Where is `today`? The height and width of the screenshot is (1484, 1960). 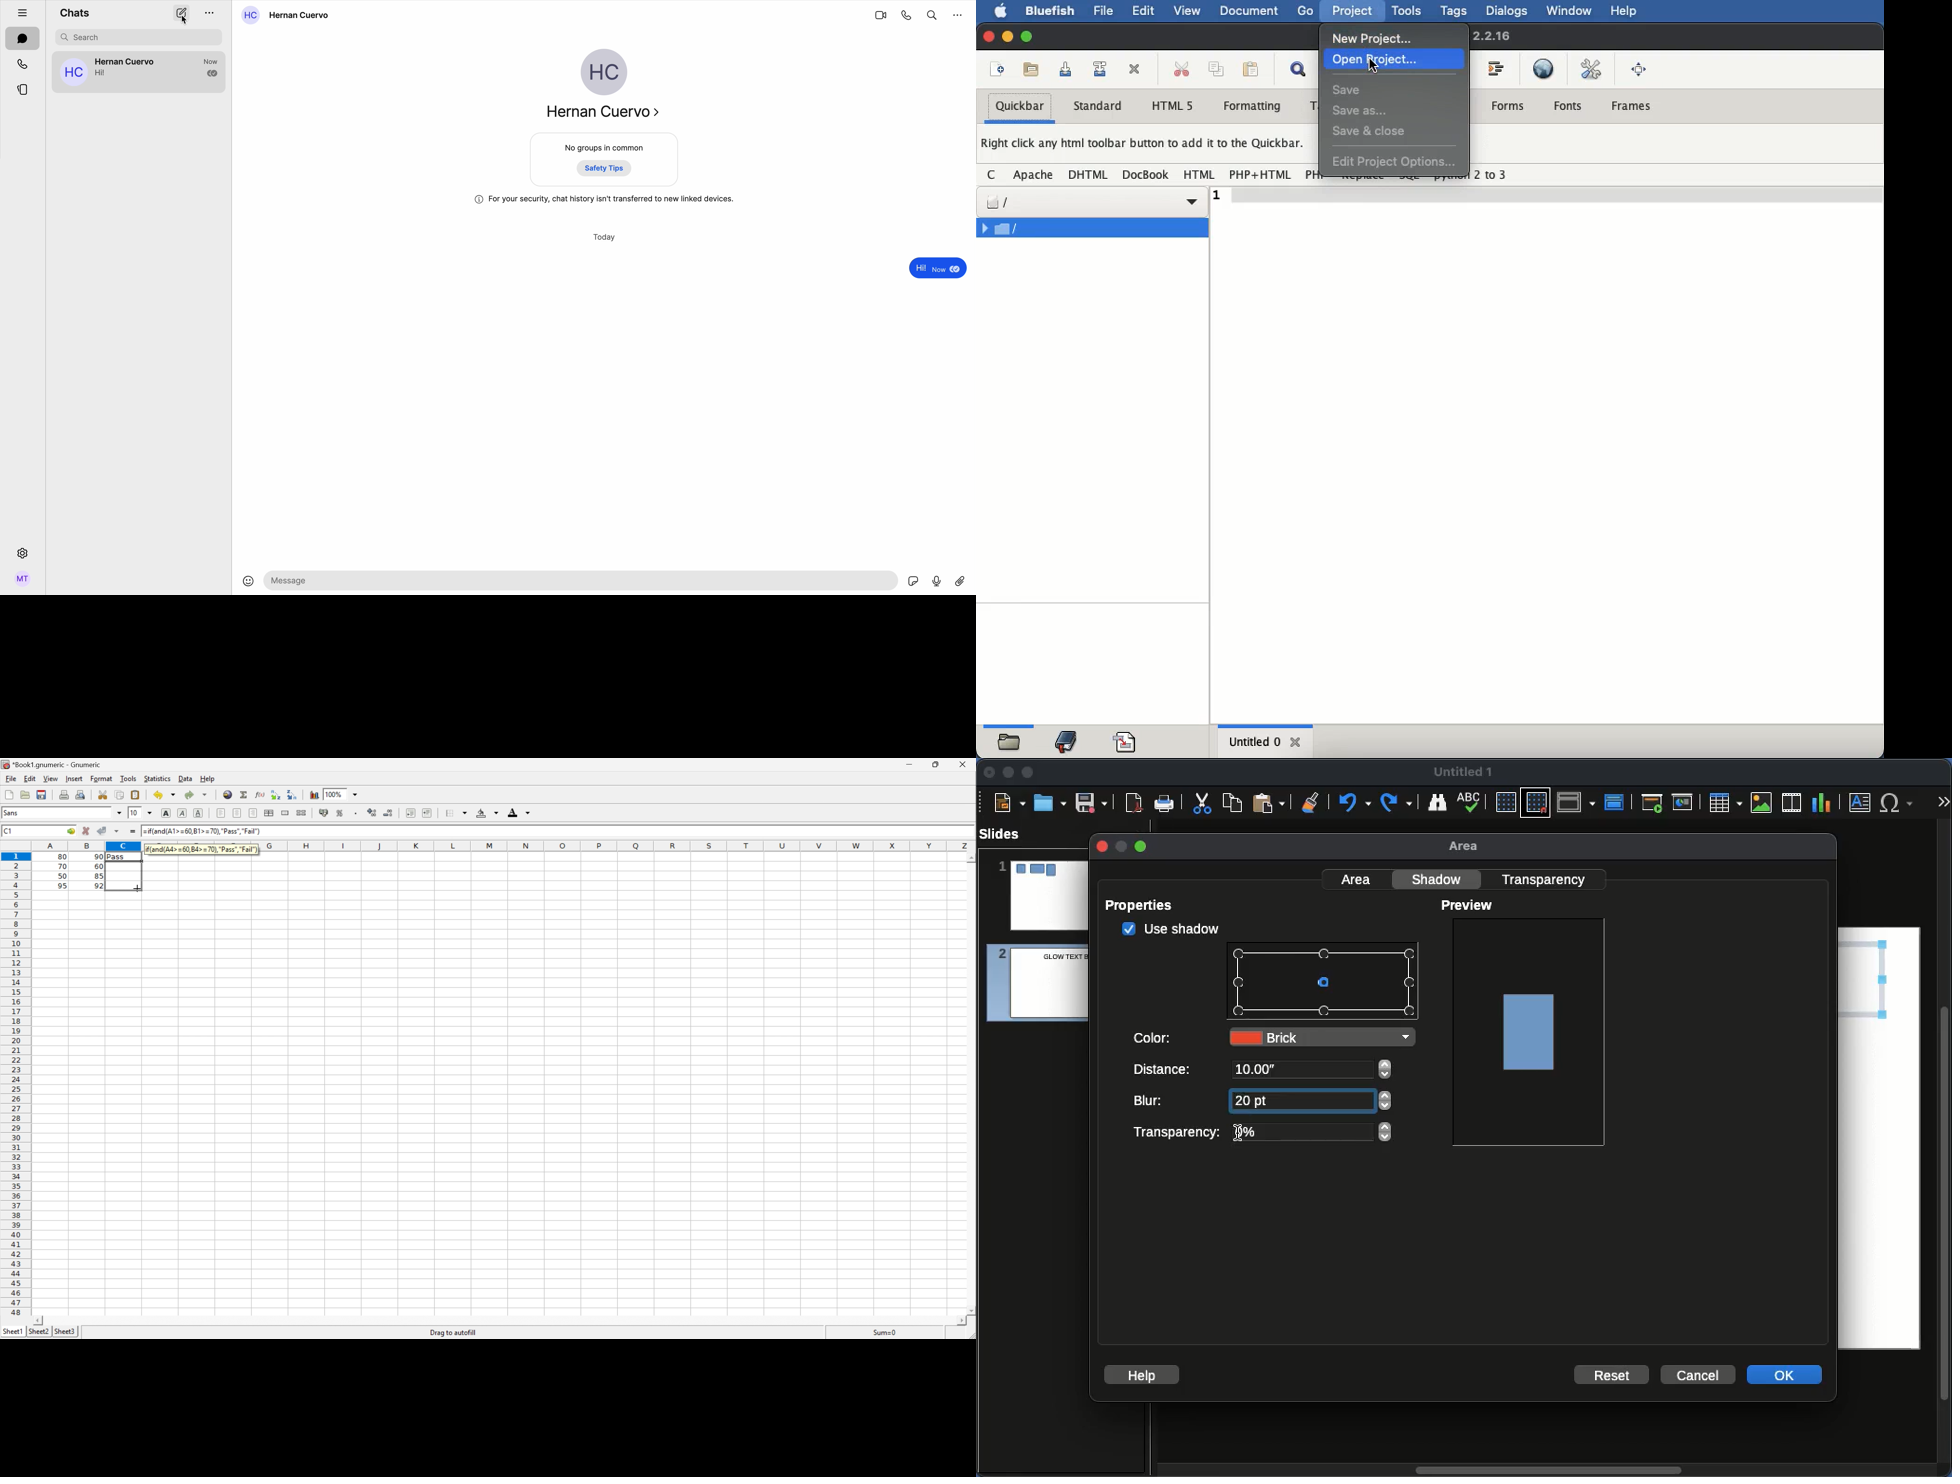
today is located at coordinates (605, 238).